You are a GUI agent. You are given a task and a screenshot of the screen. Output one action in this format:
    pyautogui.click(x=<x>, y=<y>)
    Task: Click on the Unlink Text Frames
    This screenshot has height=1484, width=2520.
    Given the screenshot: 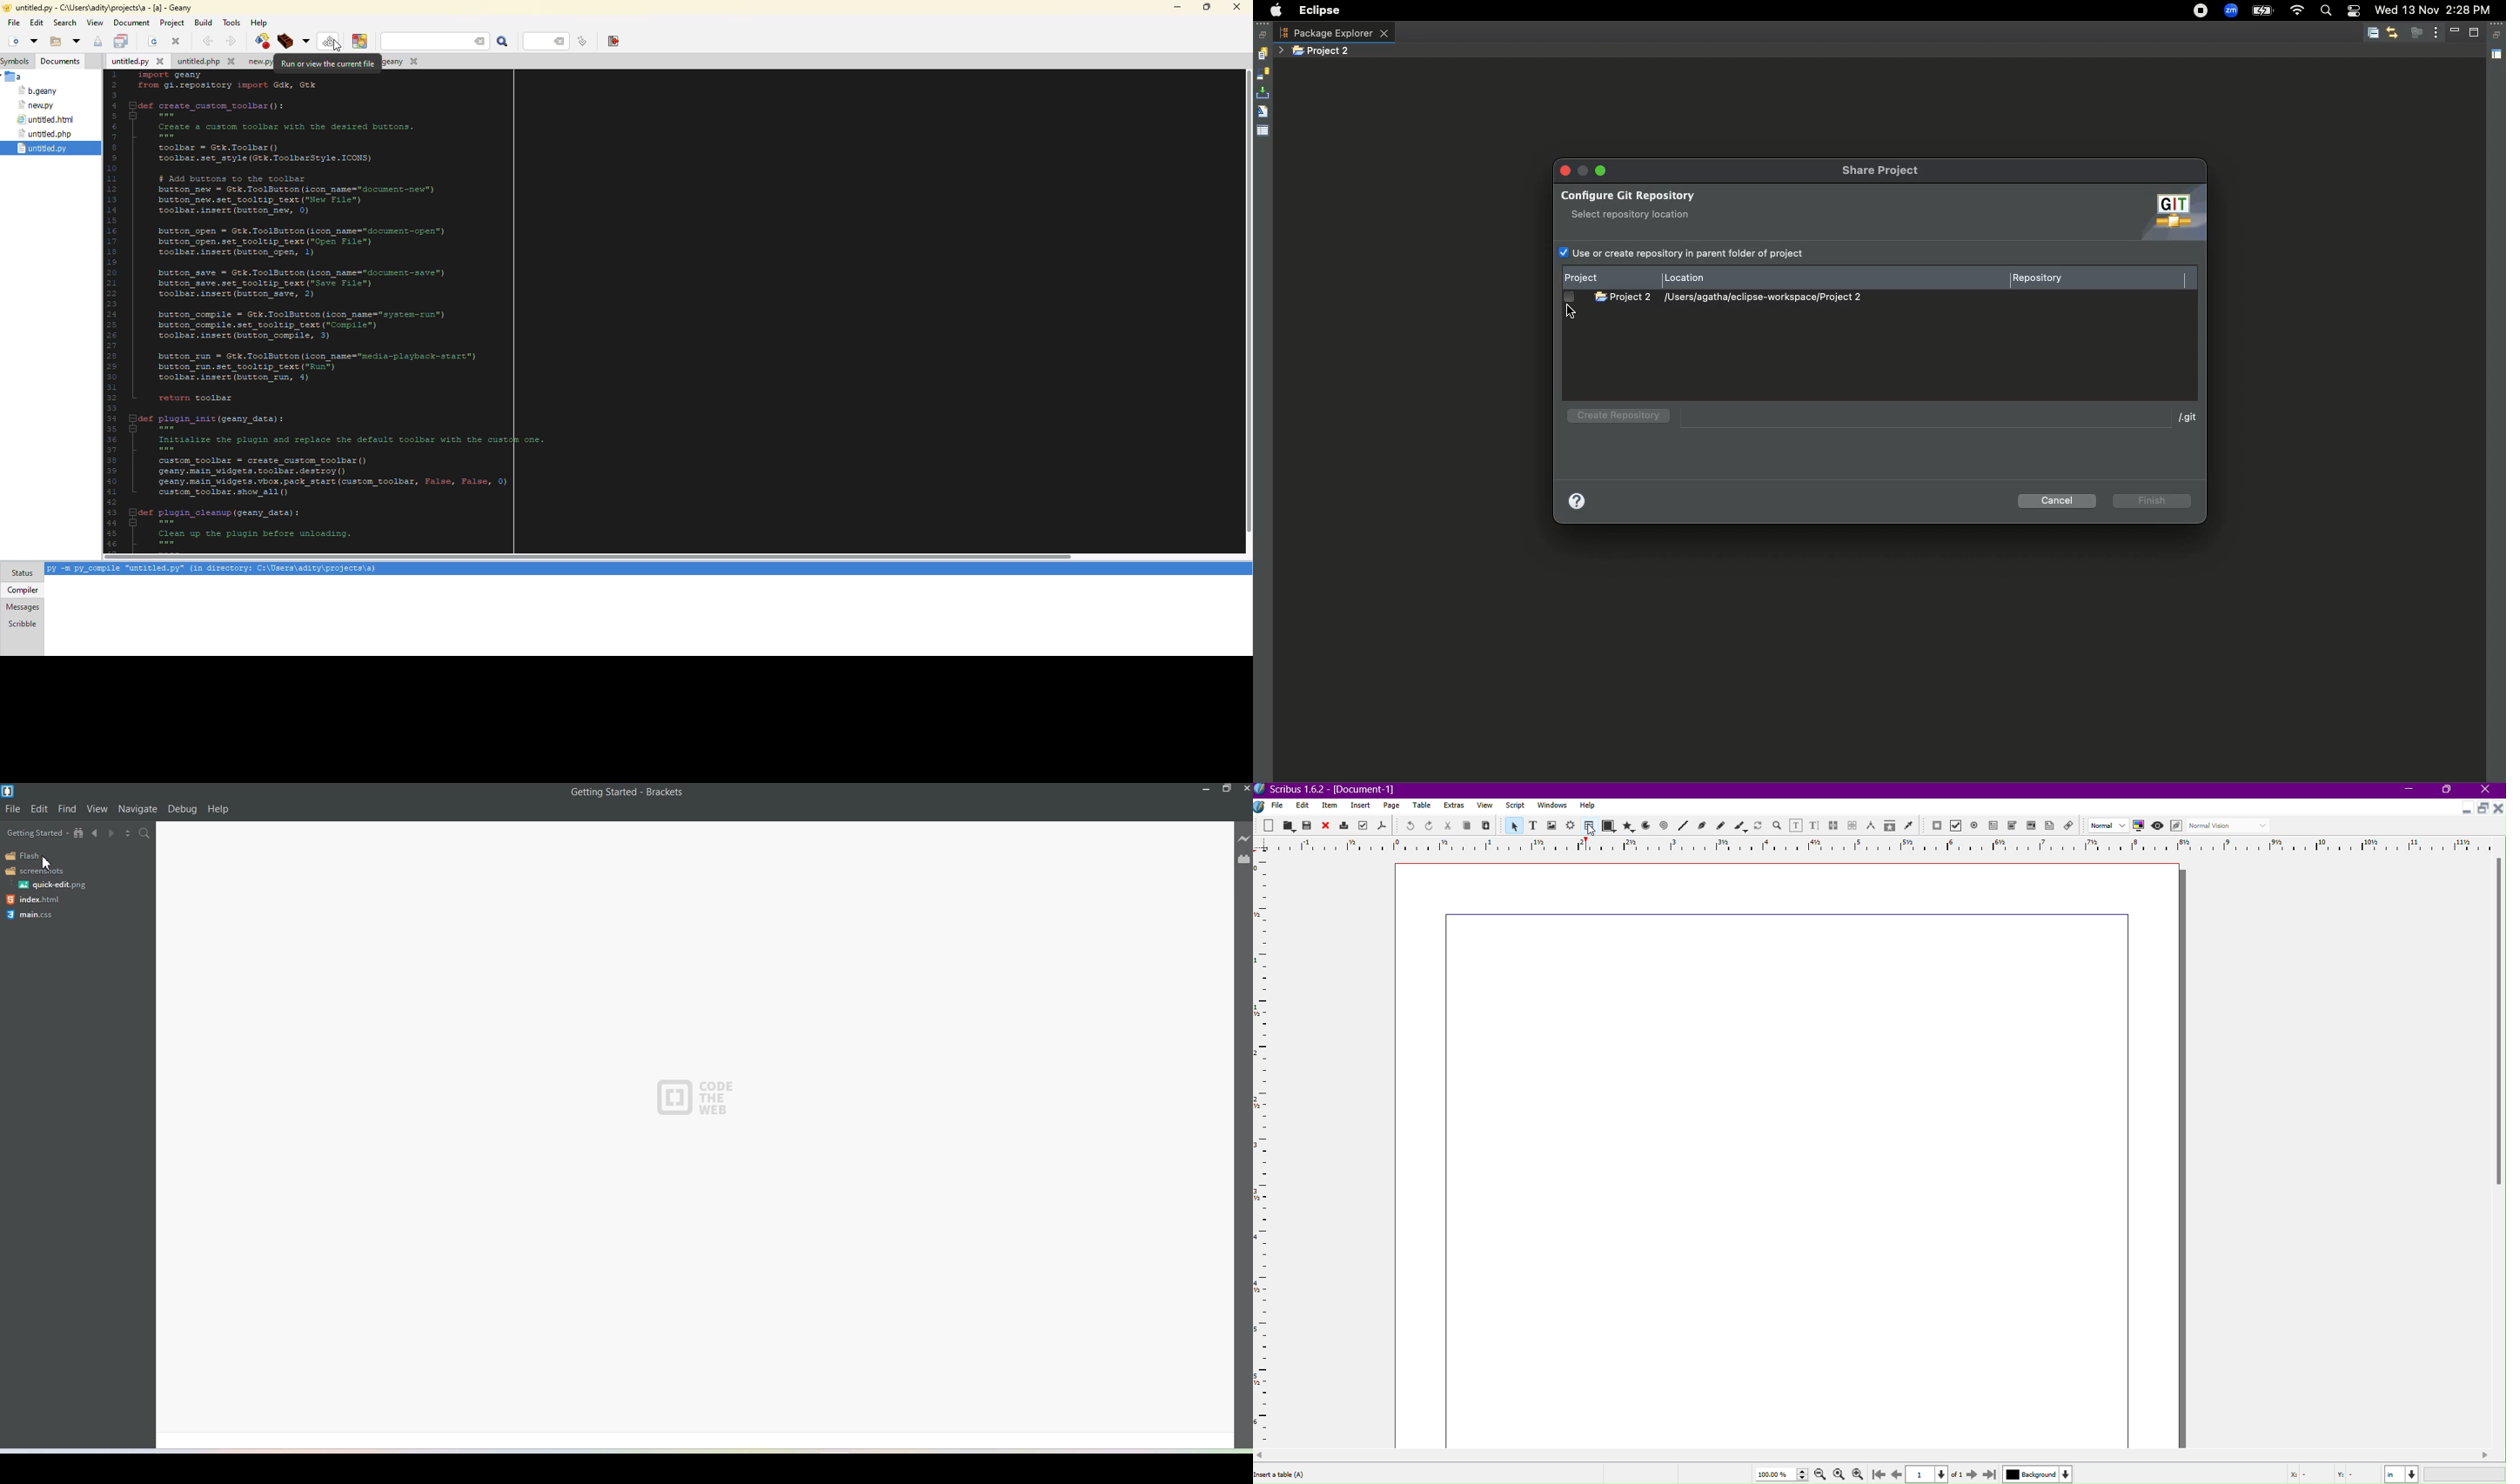 What is the action you would take?
    pyautogui.click(x=1853, y=825)
    